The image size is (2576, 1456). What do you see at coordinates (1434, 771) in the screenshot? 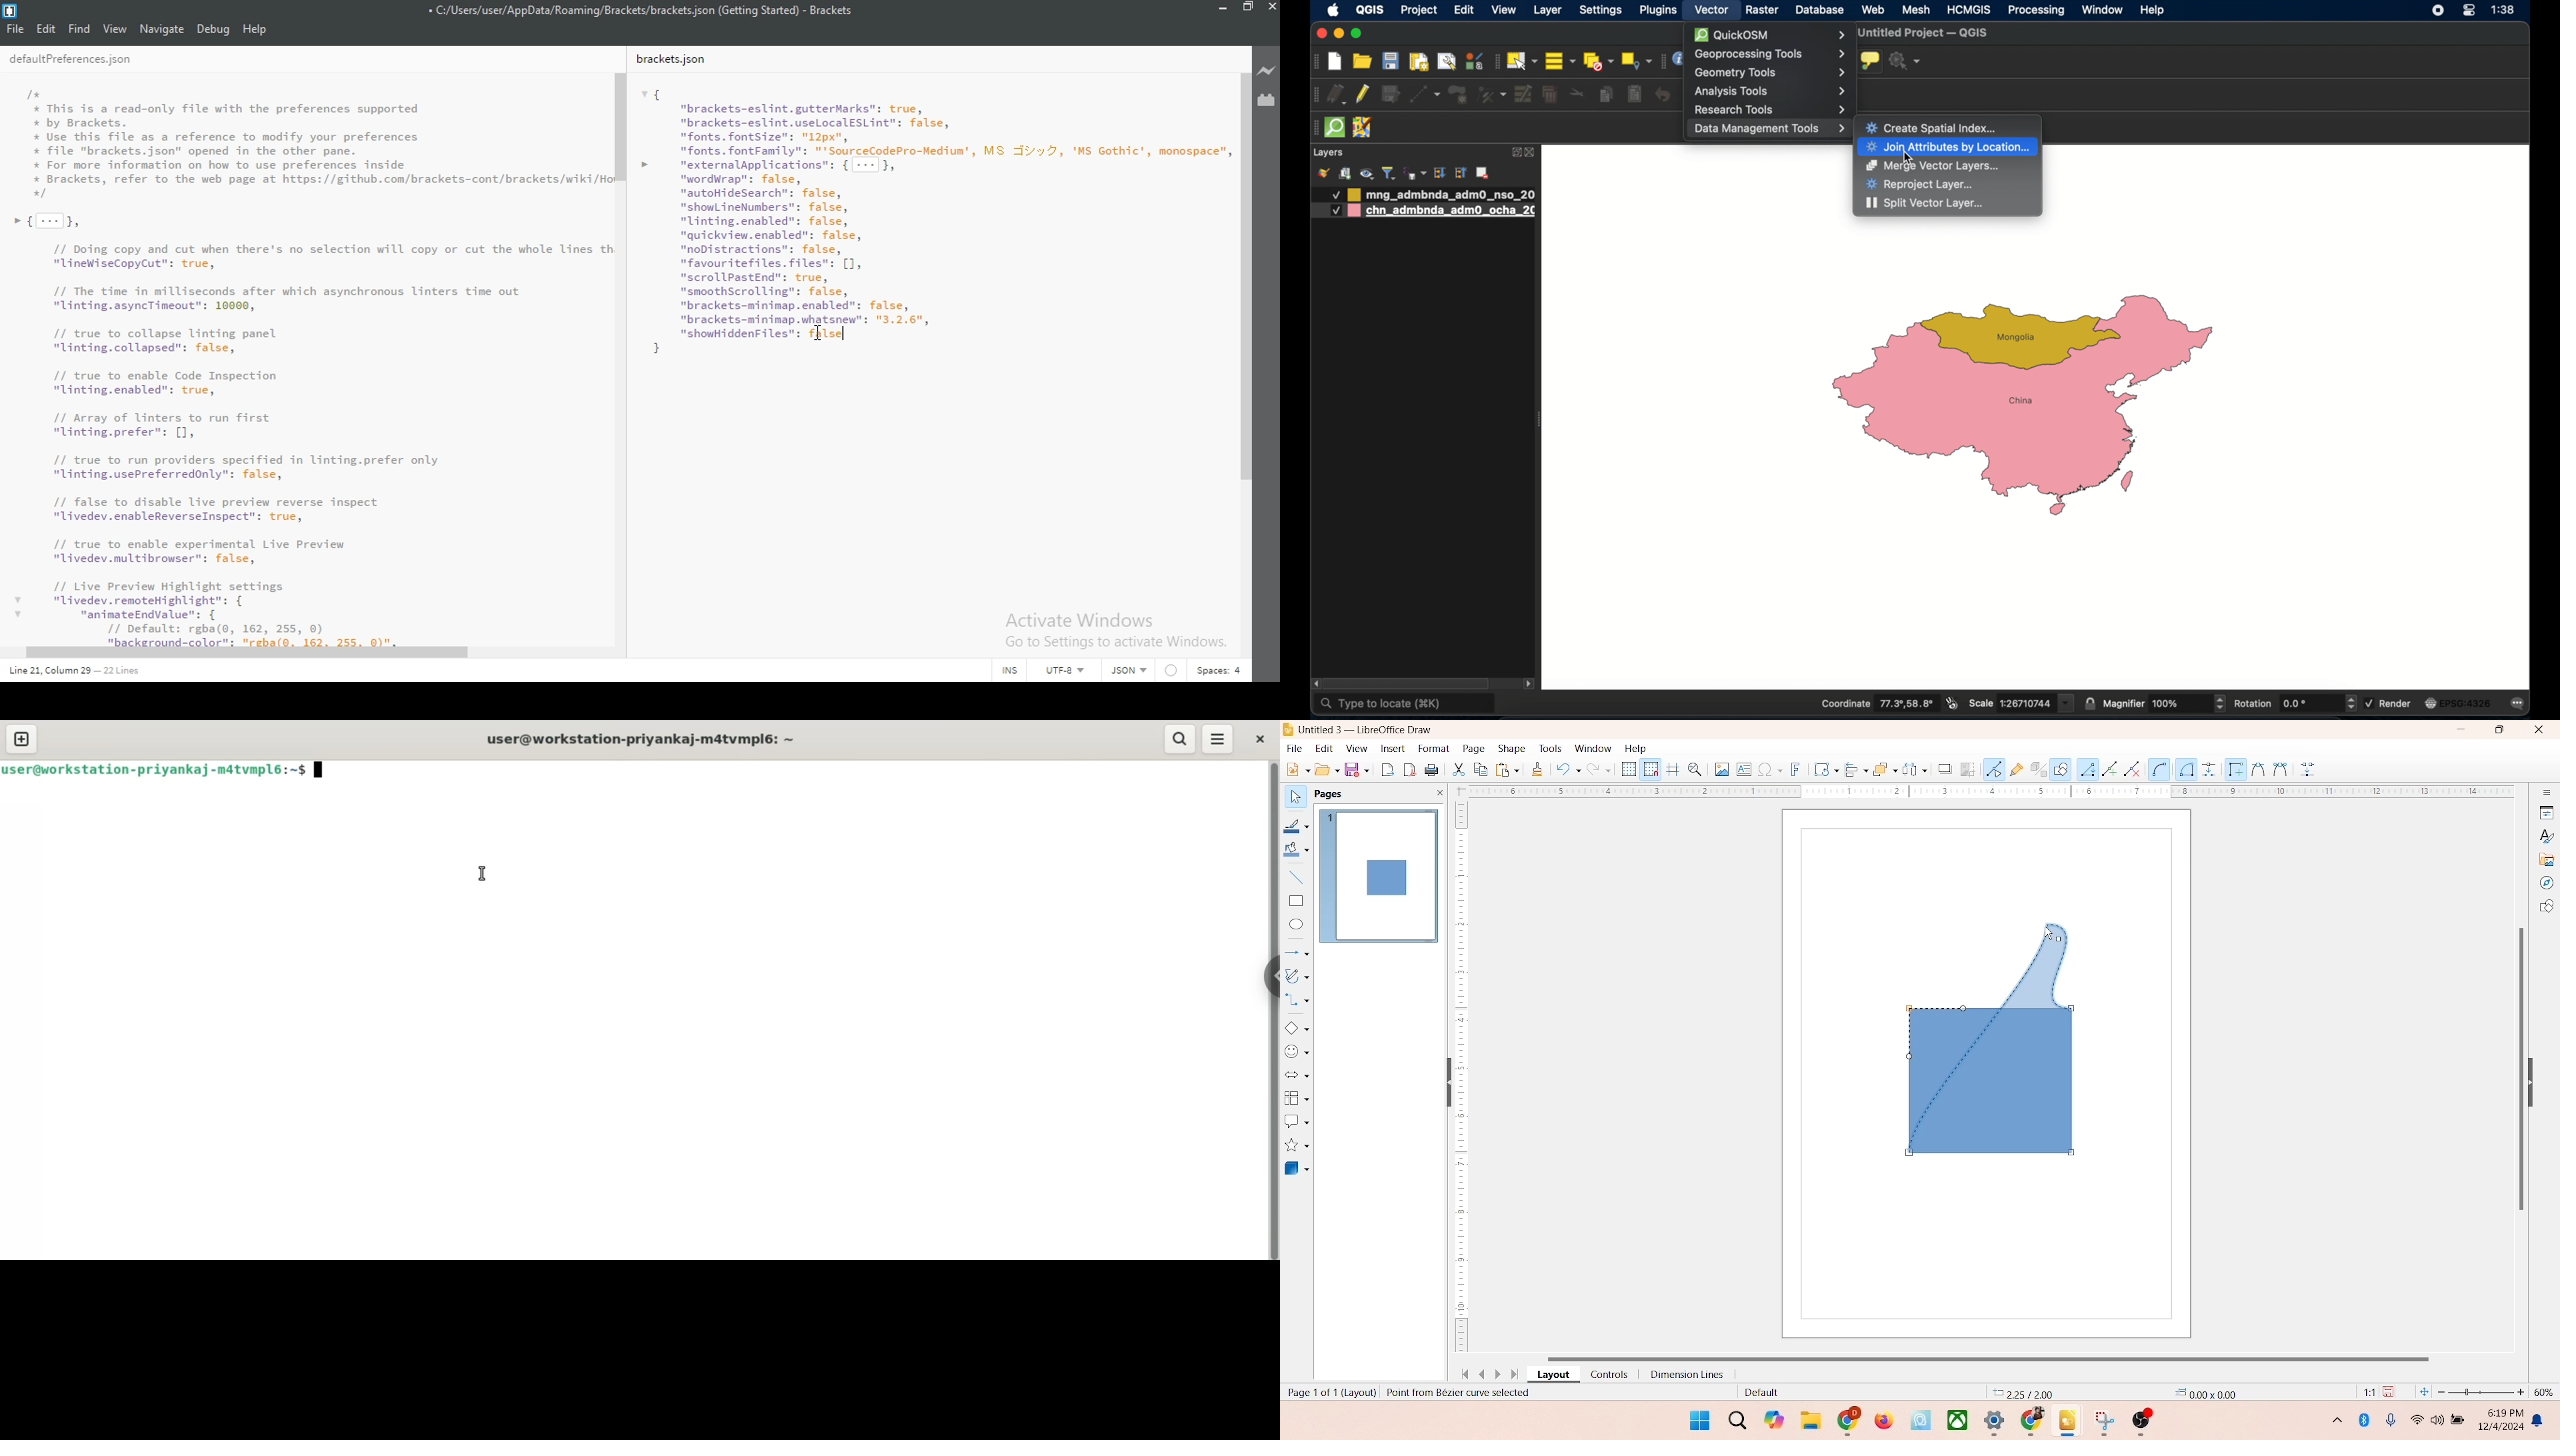
I see `print` at bounding box center [1434, 771].